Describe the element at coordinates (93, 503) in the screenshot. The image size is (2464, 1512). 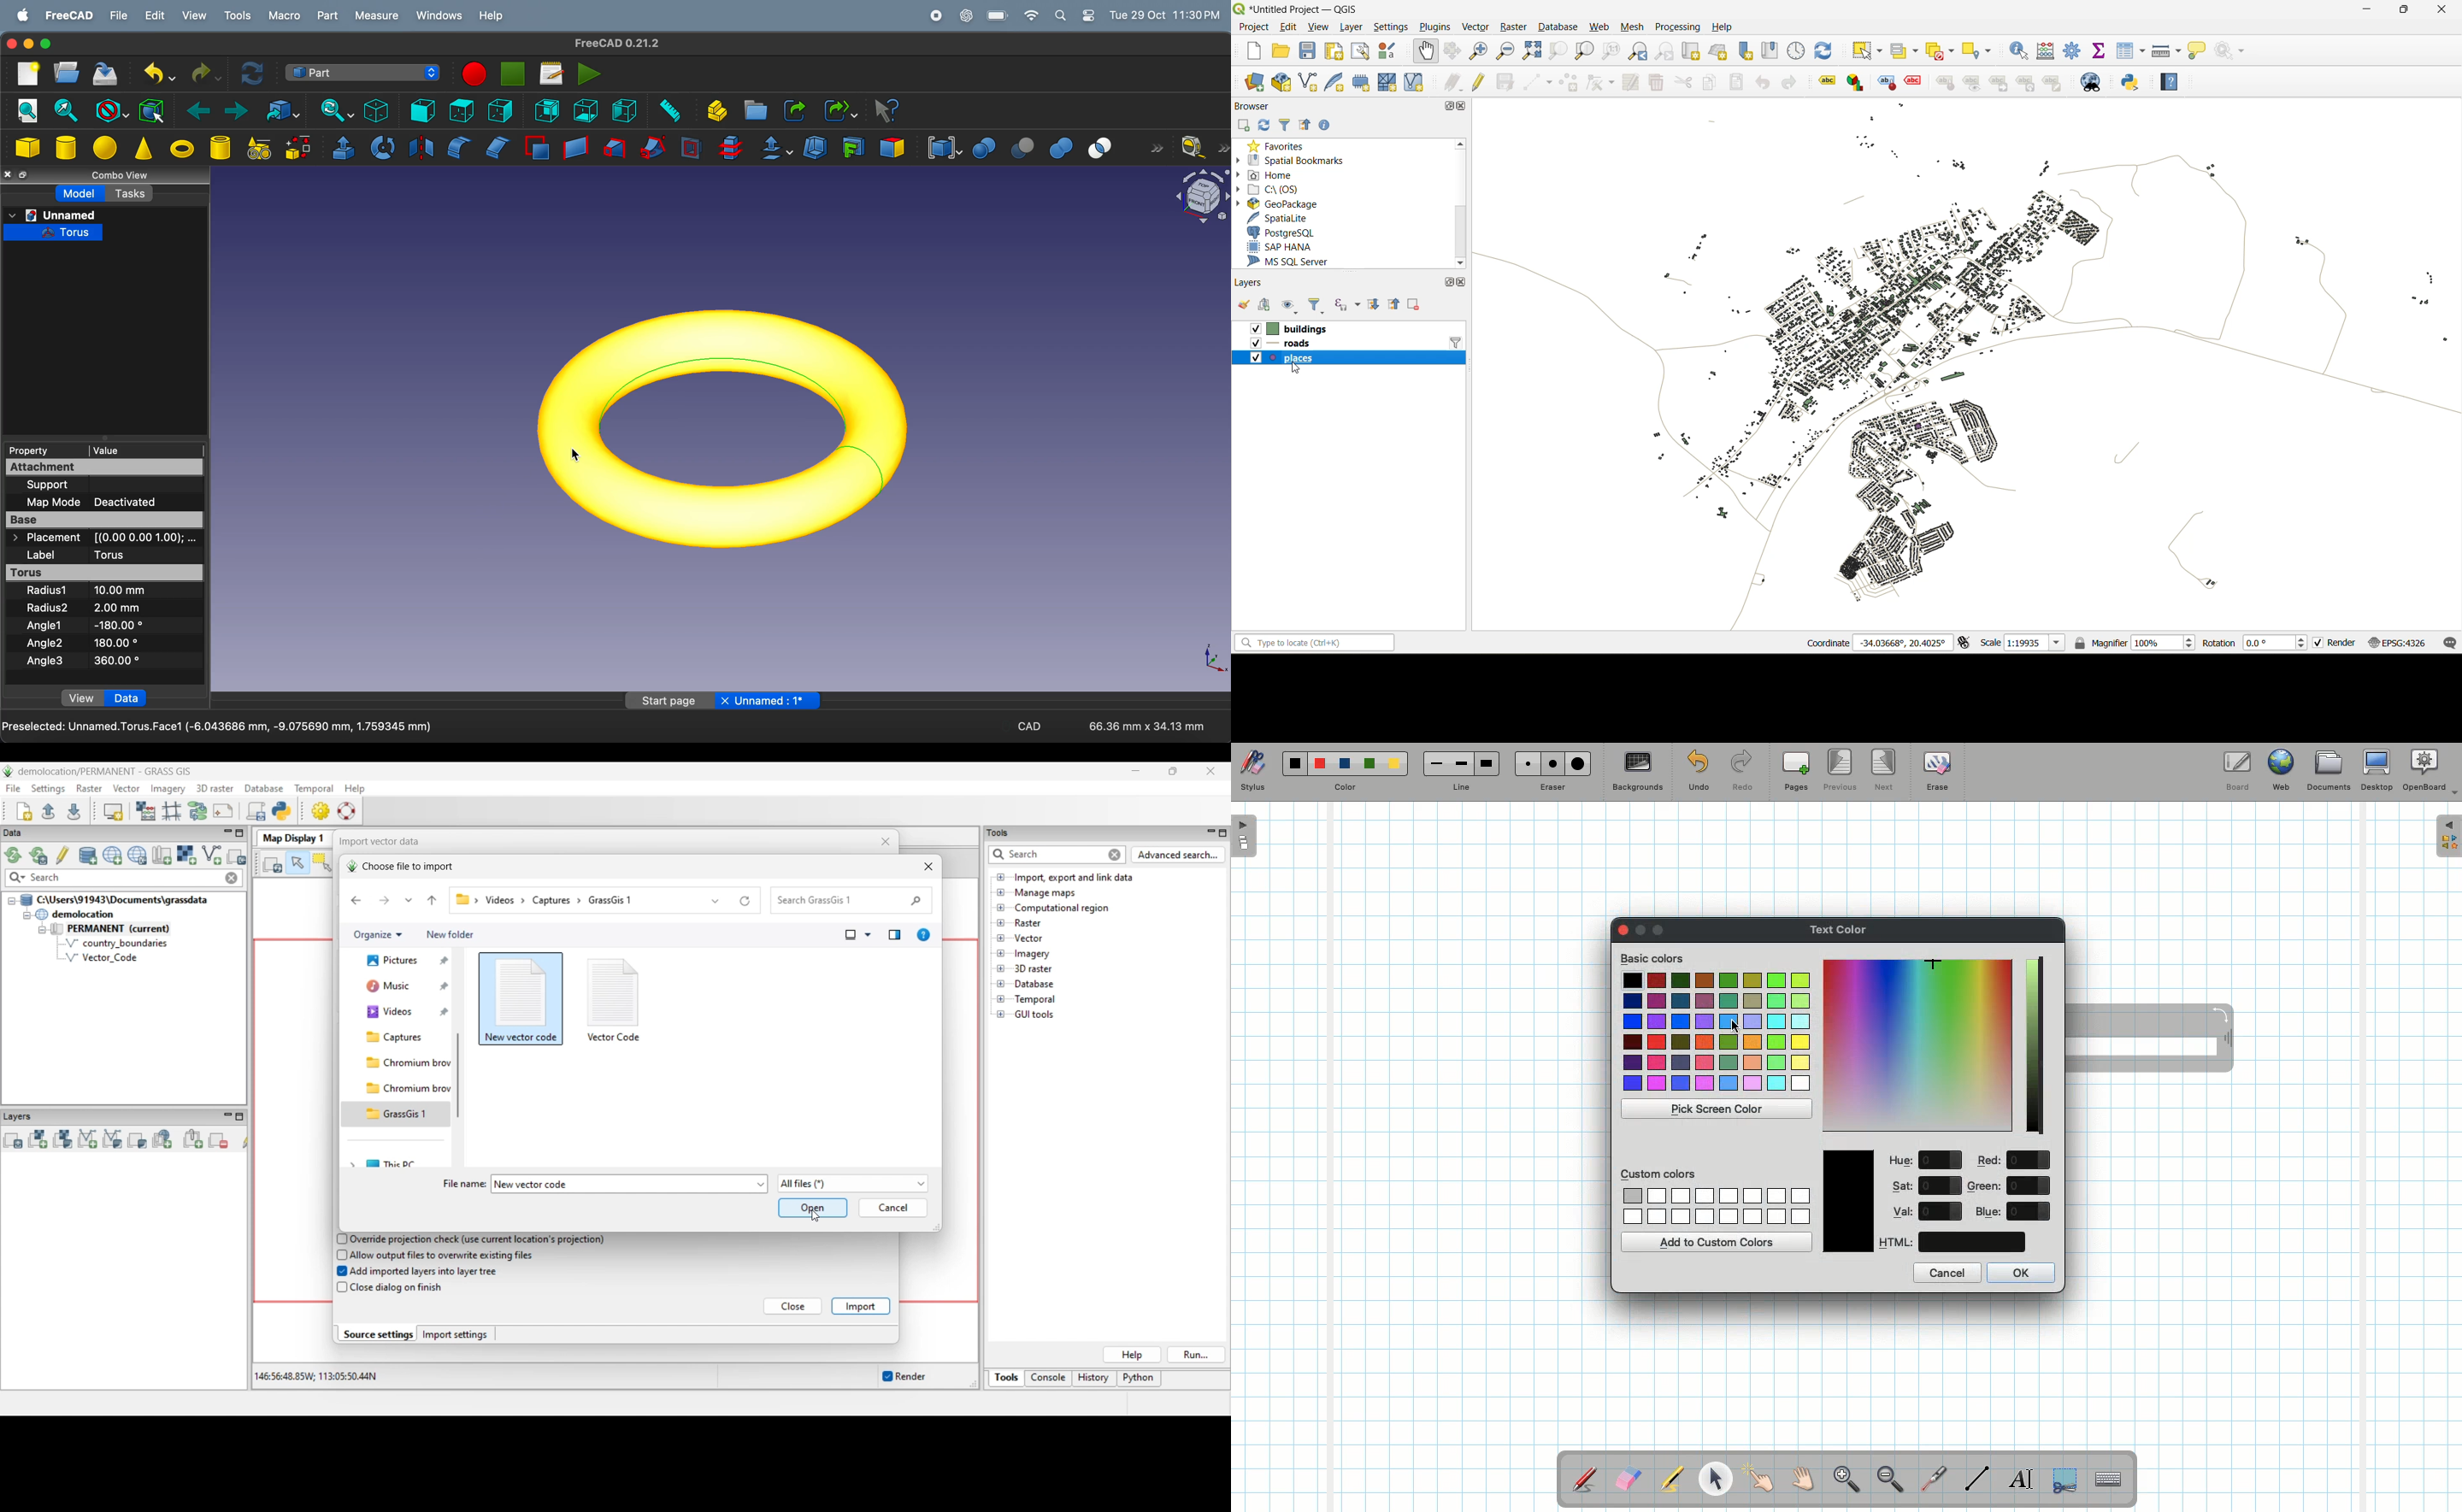
I see `Map Mode Deactivated` at that location.